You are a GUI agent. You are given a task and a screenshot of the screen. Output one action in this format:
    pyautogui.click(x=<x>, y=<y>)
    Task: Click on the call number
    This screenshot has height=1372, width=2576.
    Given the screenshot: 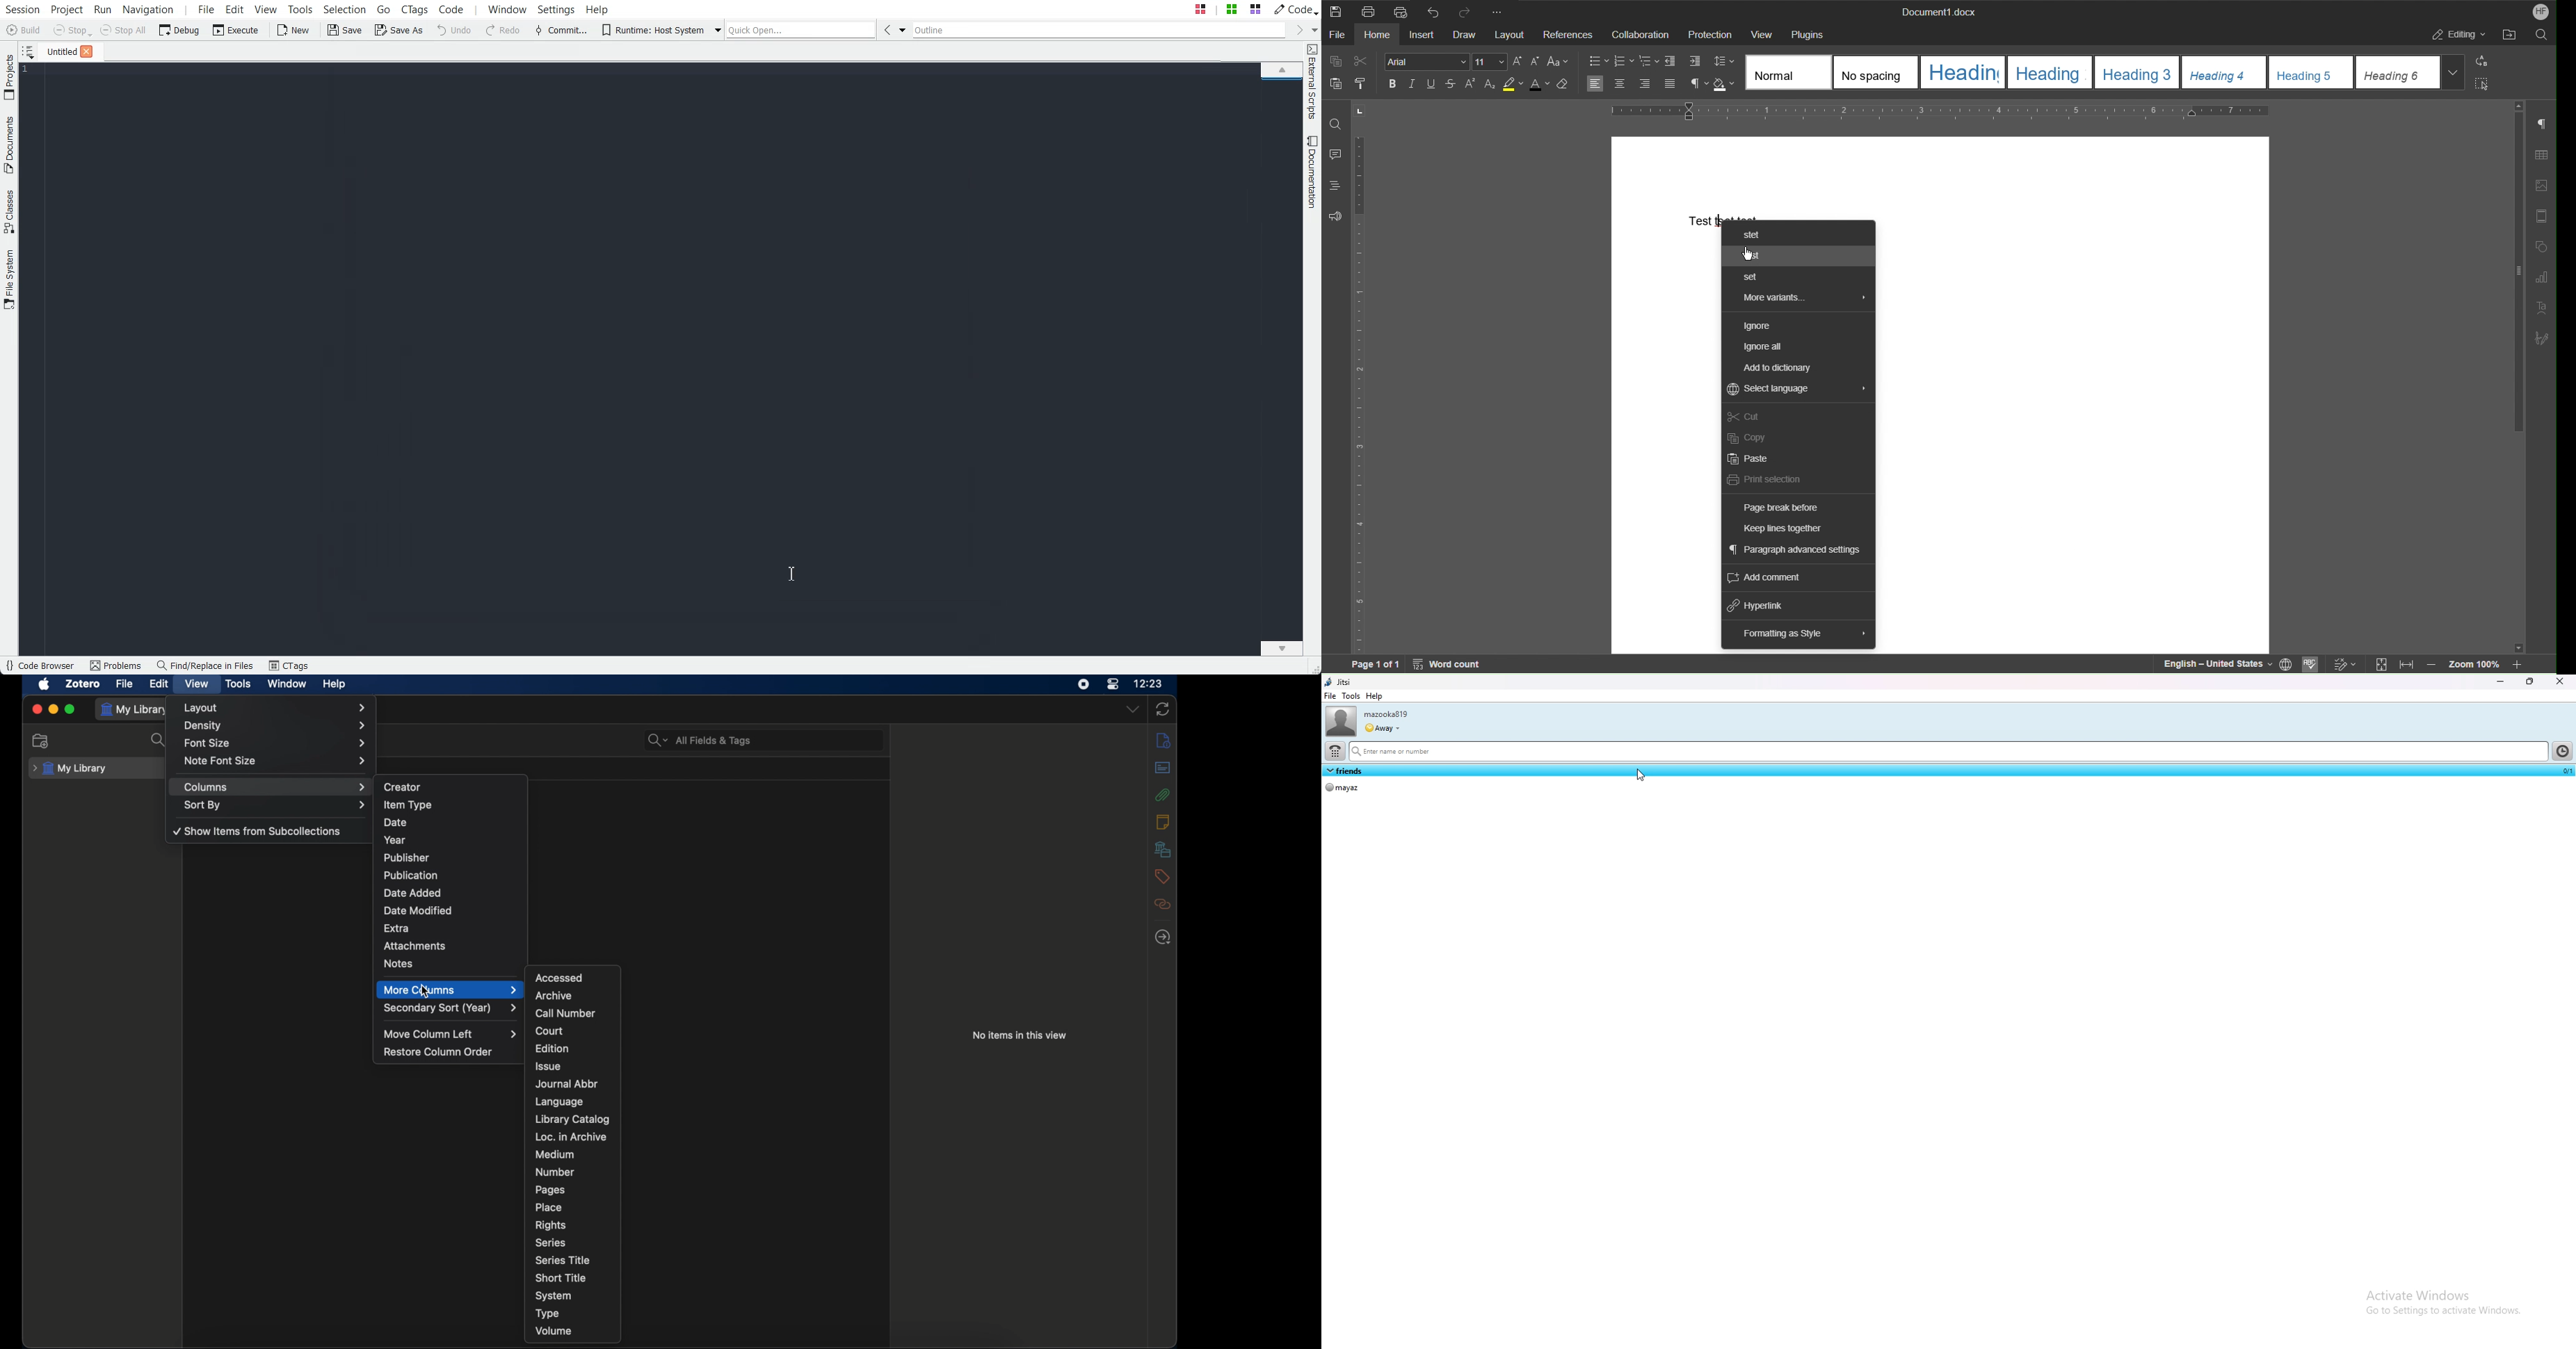 What is the action you would take?
    pyautogui.click(x=567, y=1014)
    